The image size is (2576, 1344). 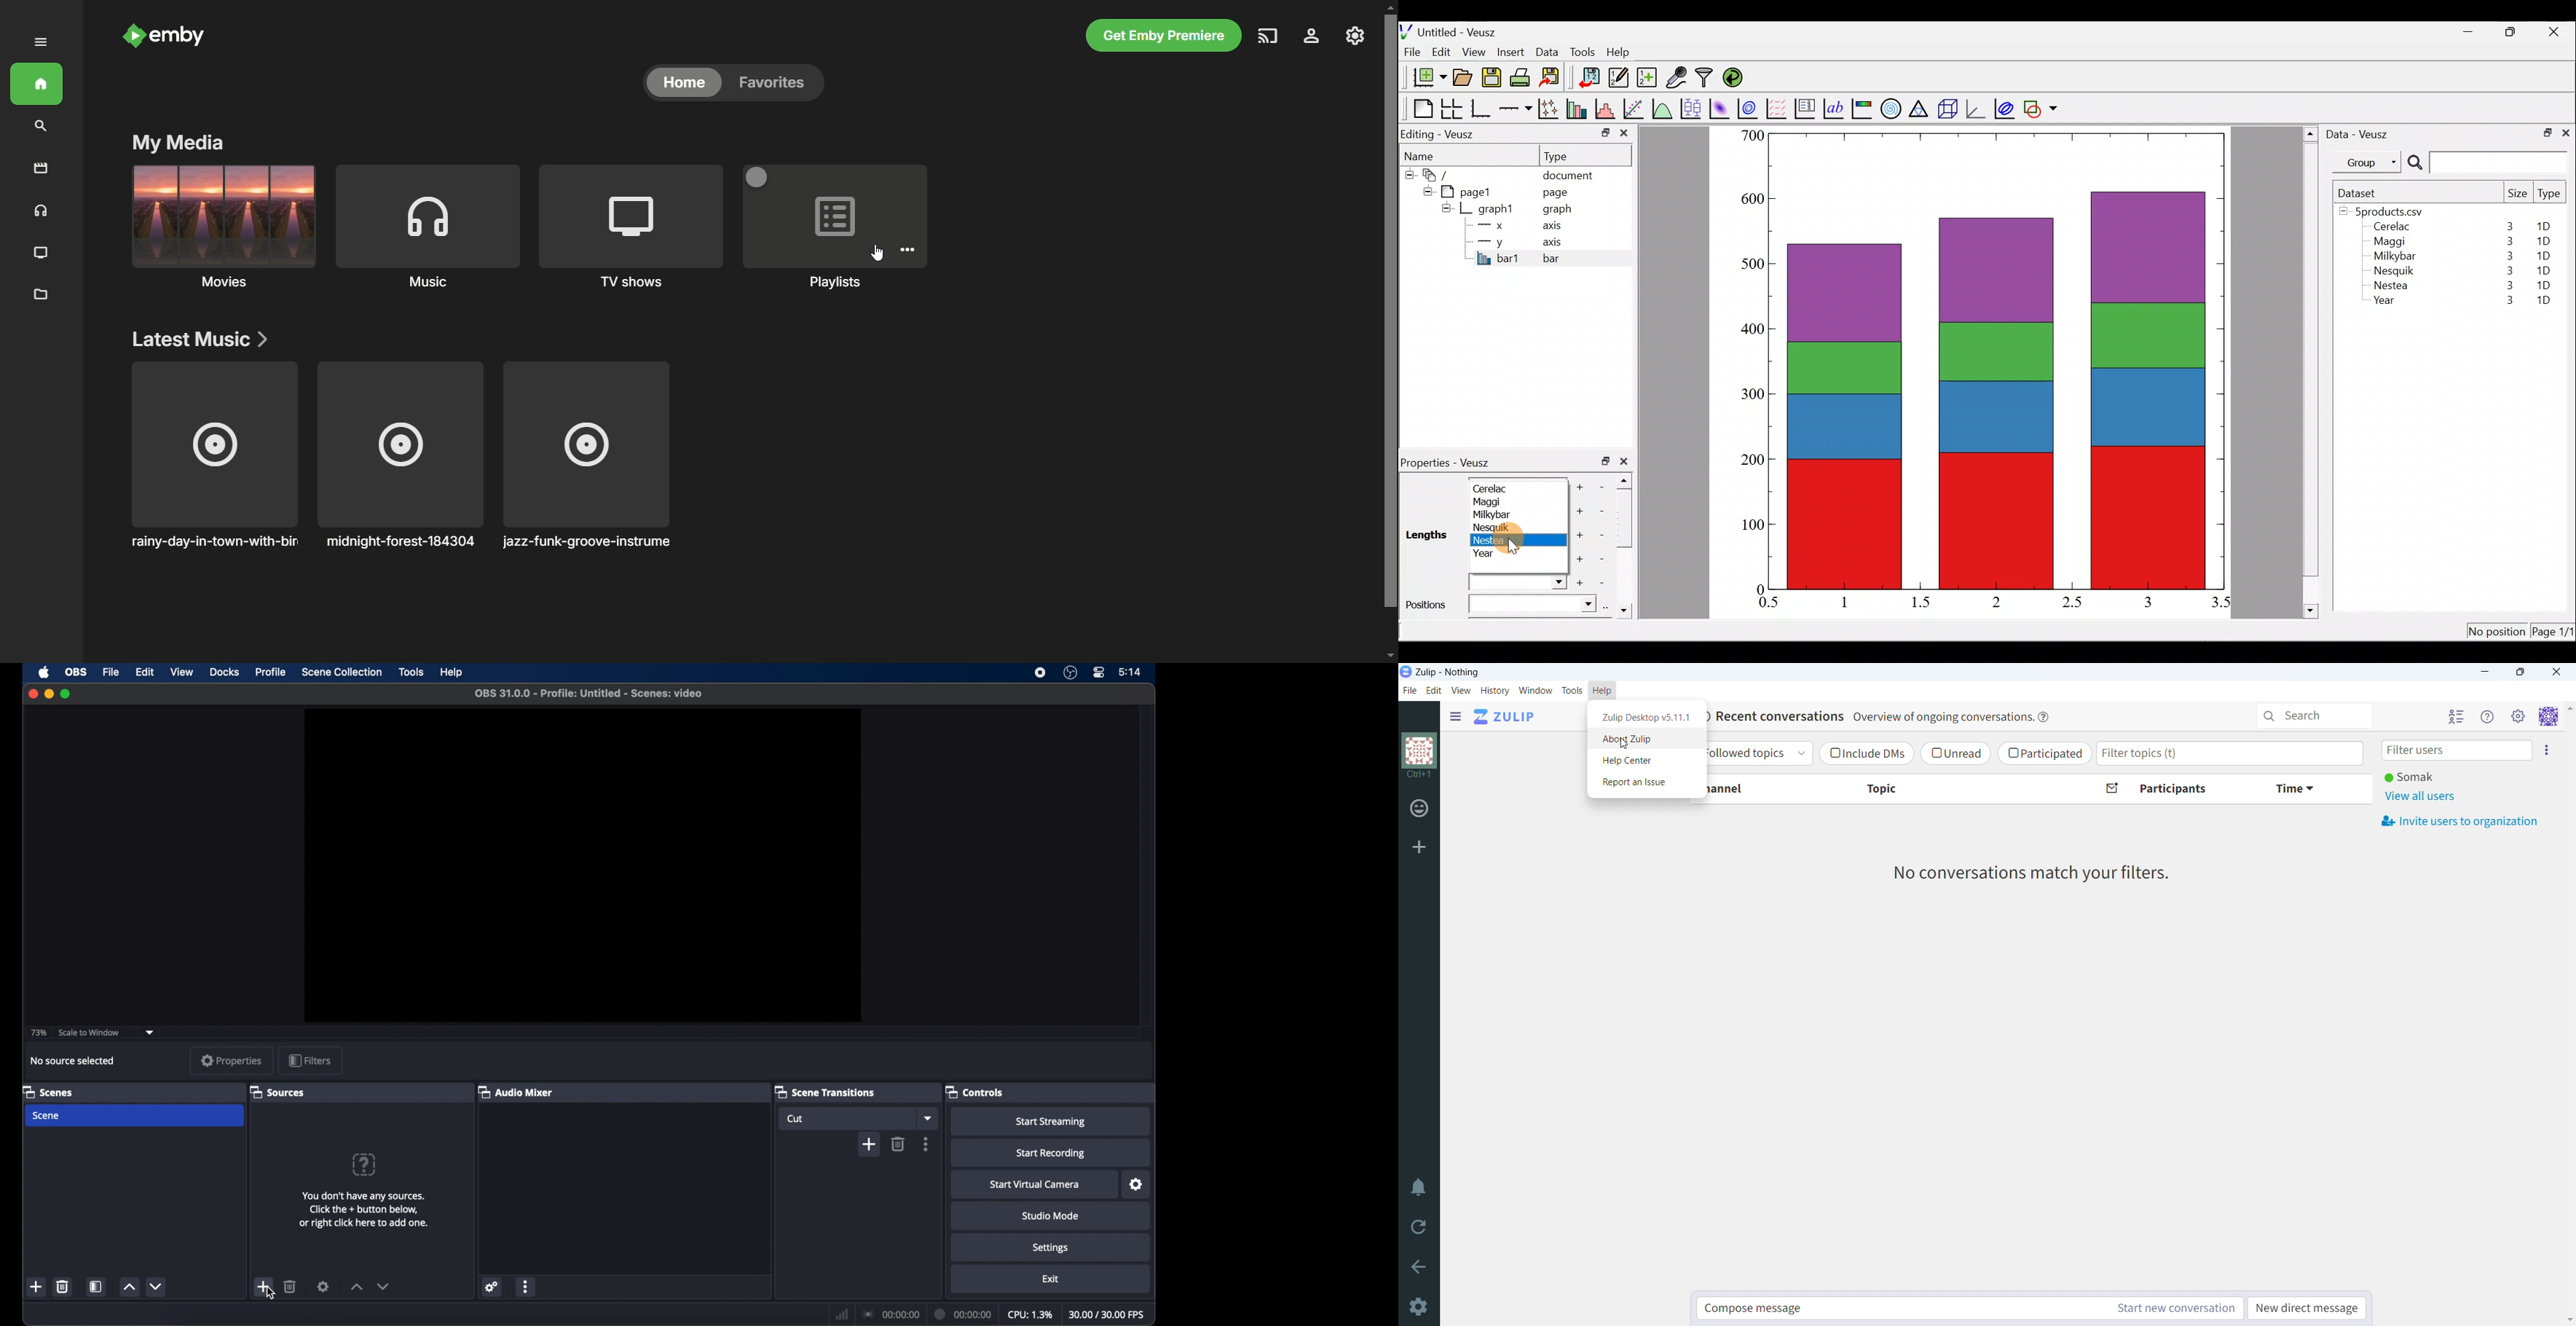 I want to click on sources, so click(x=277, y=1091).